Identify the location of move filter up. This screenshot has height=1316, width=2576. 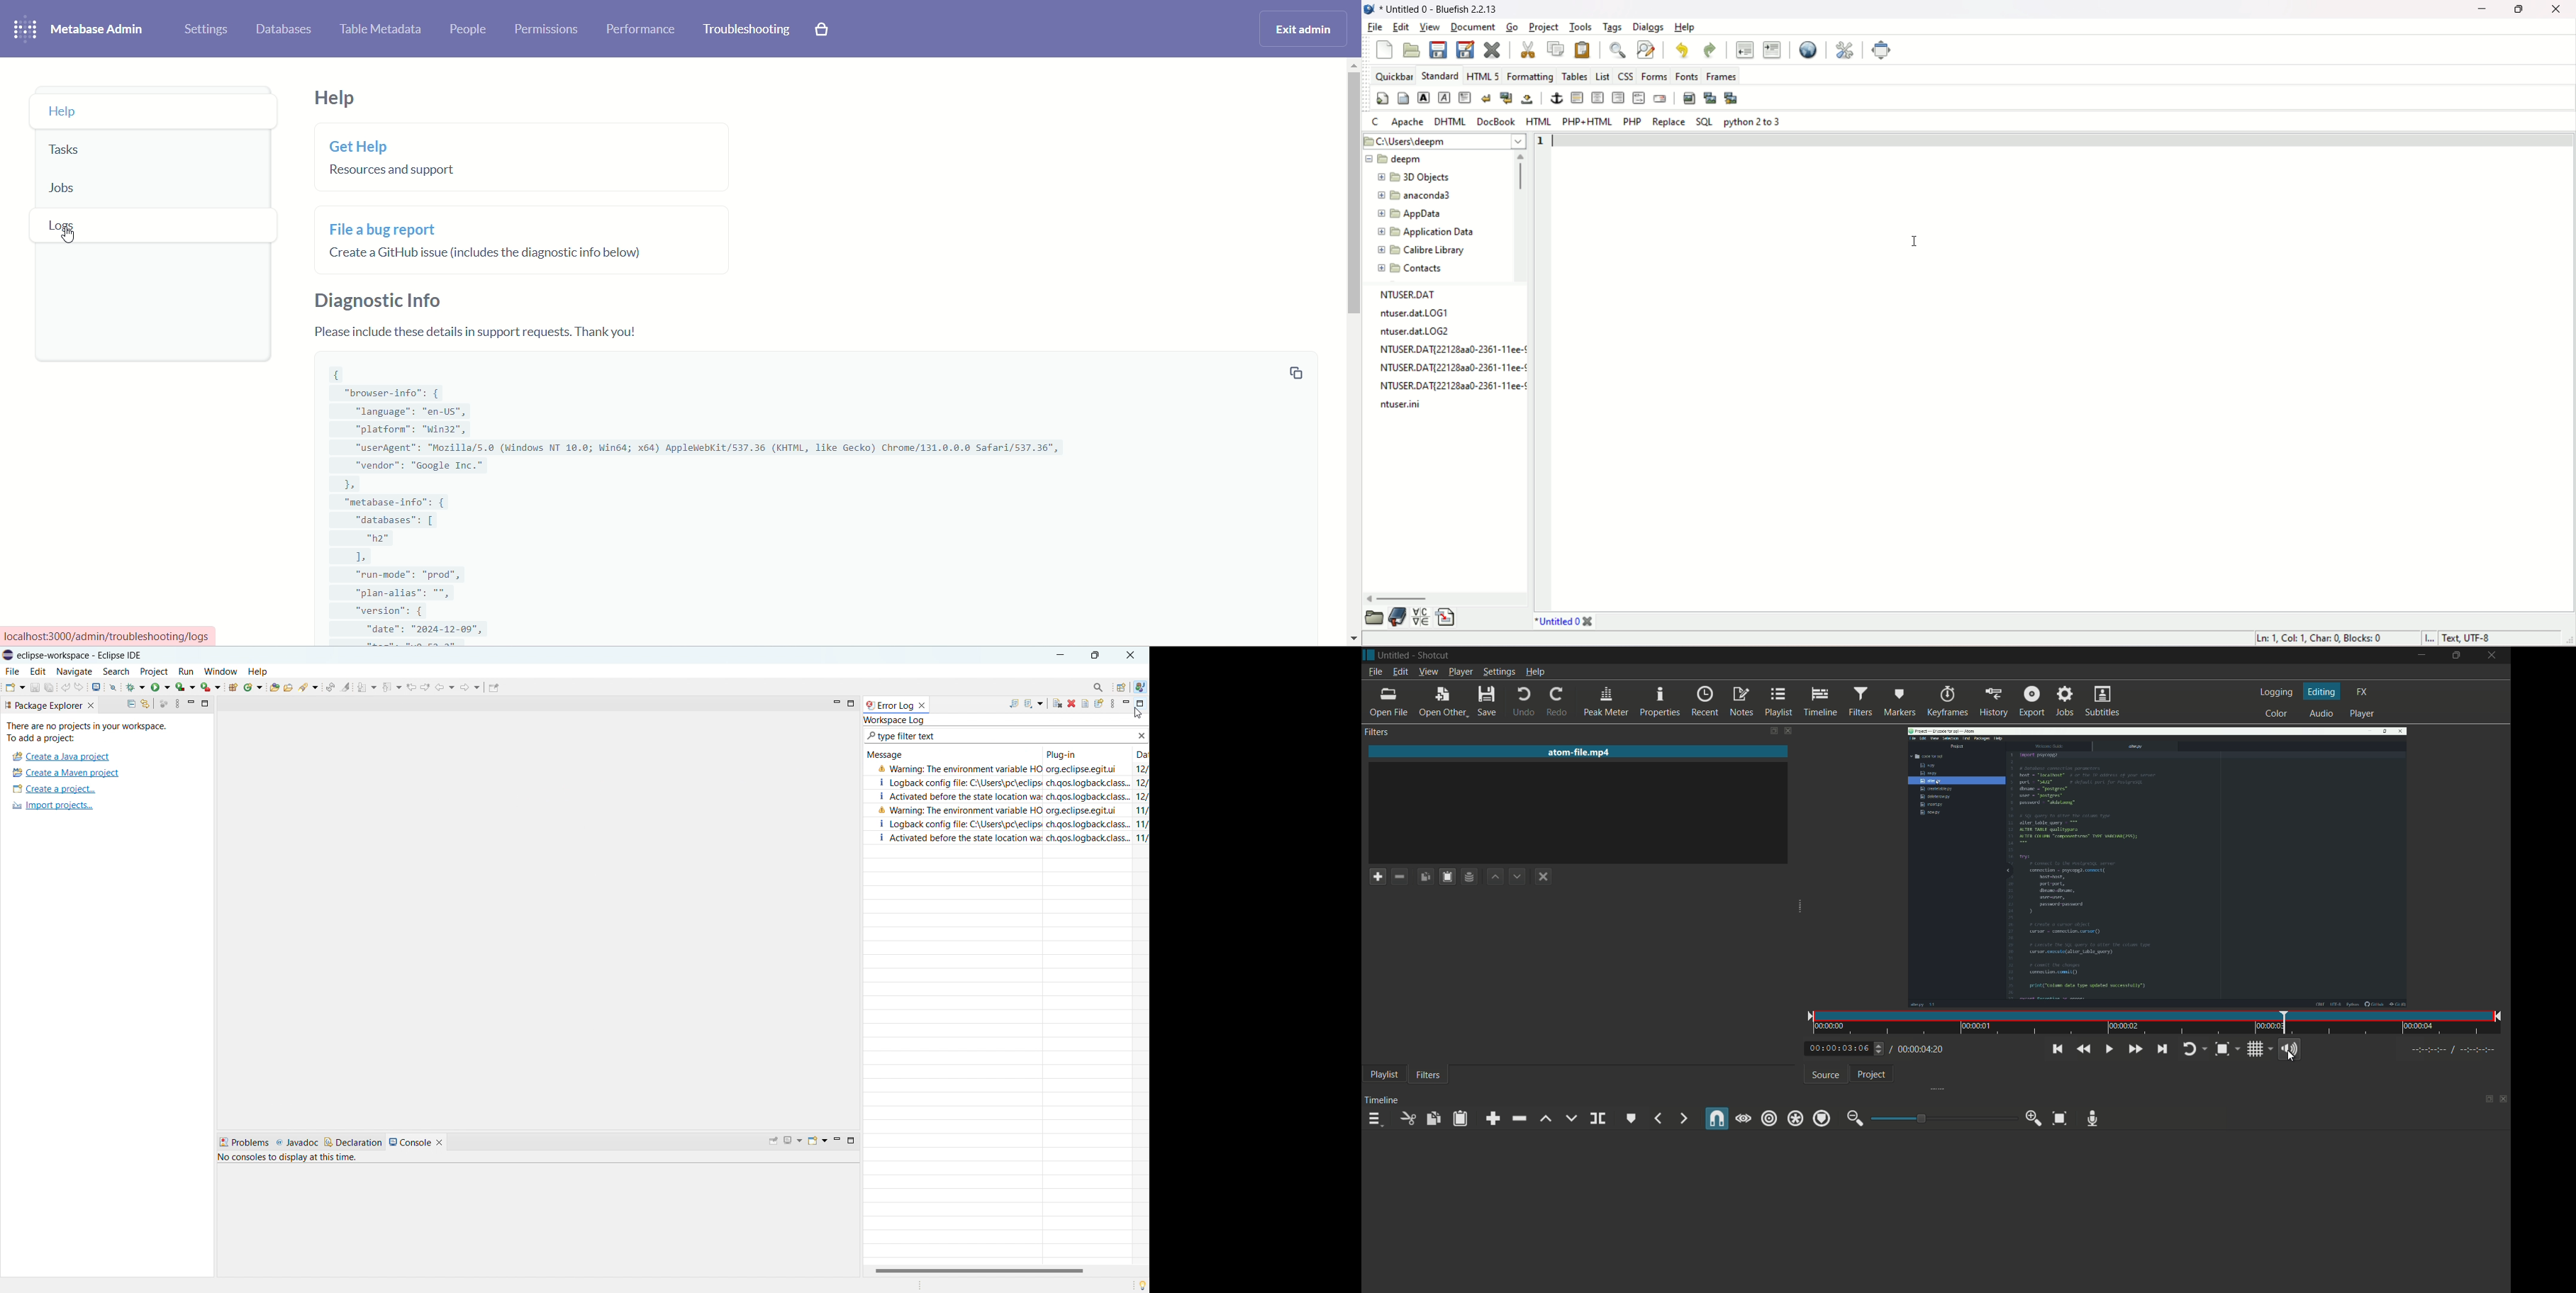
(1496, 877).